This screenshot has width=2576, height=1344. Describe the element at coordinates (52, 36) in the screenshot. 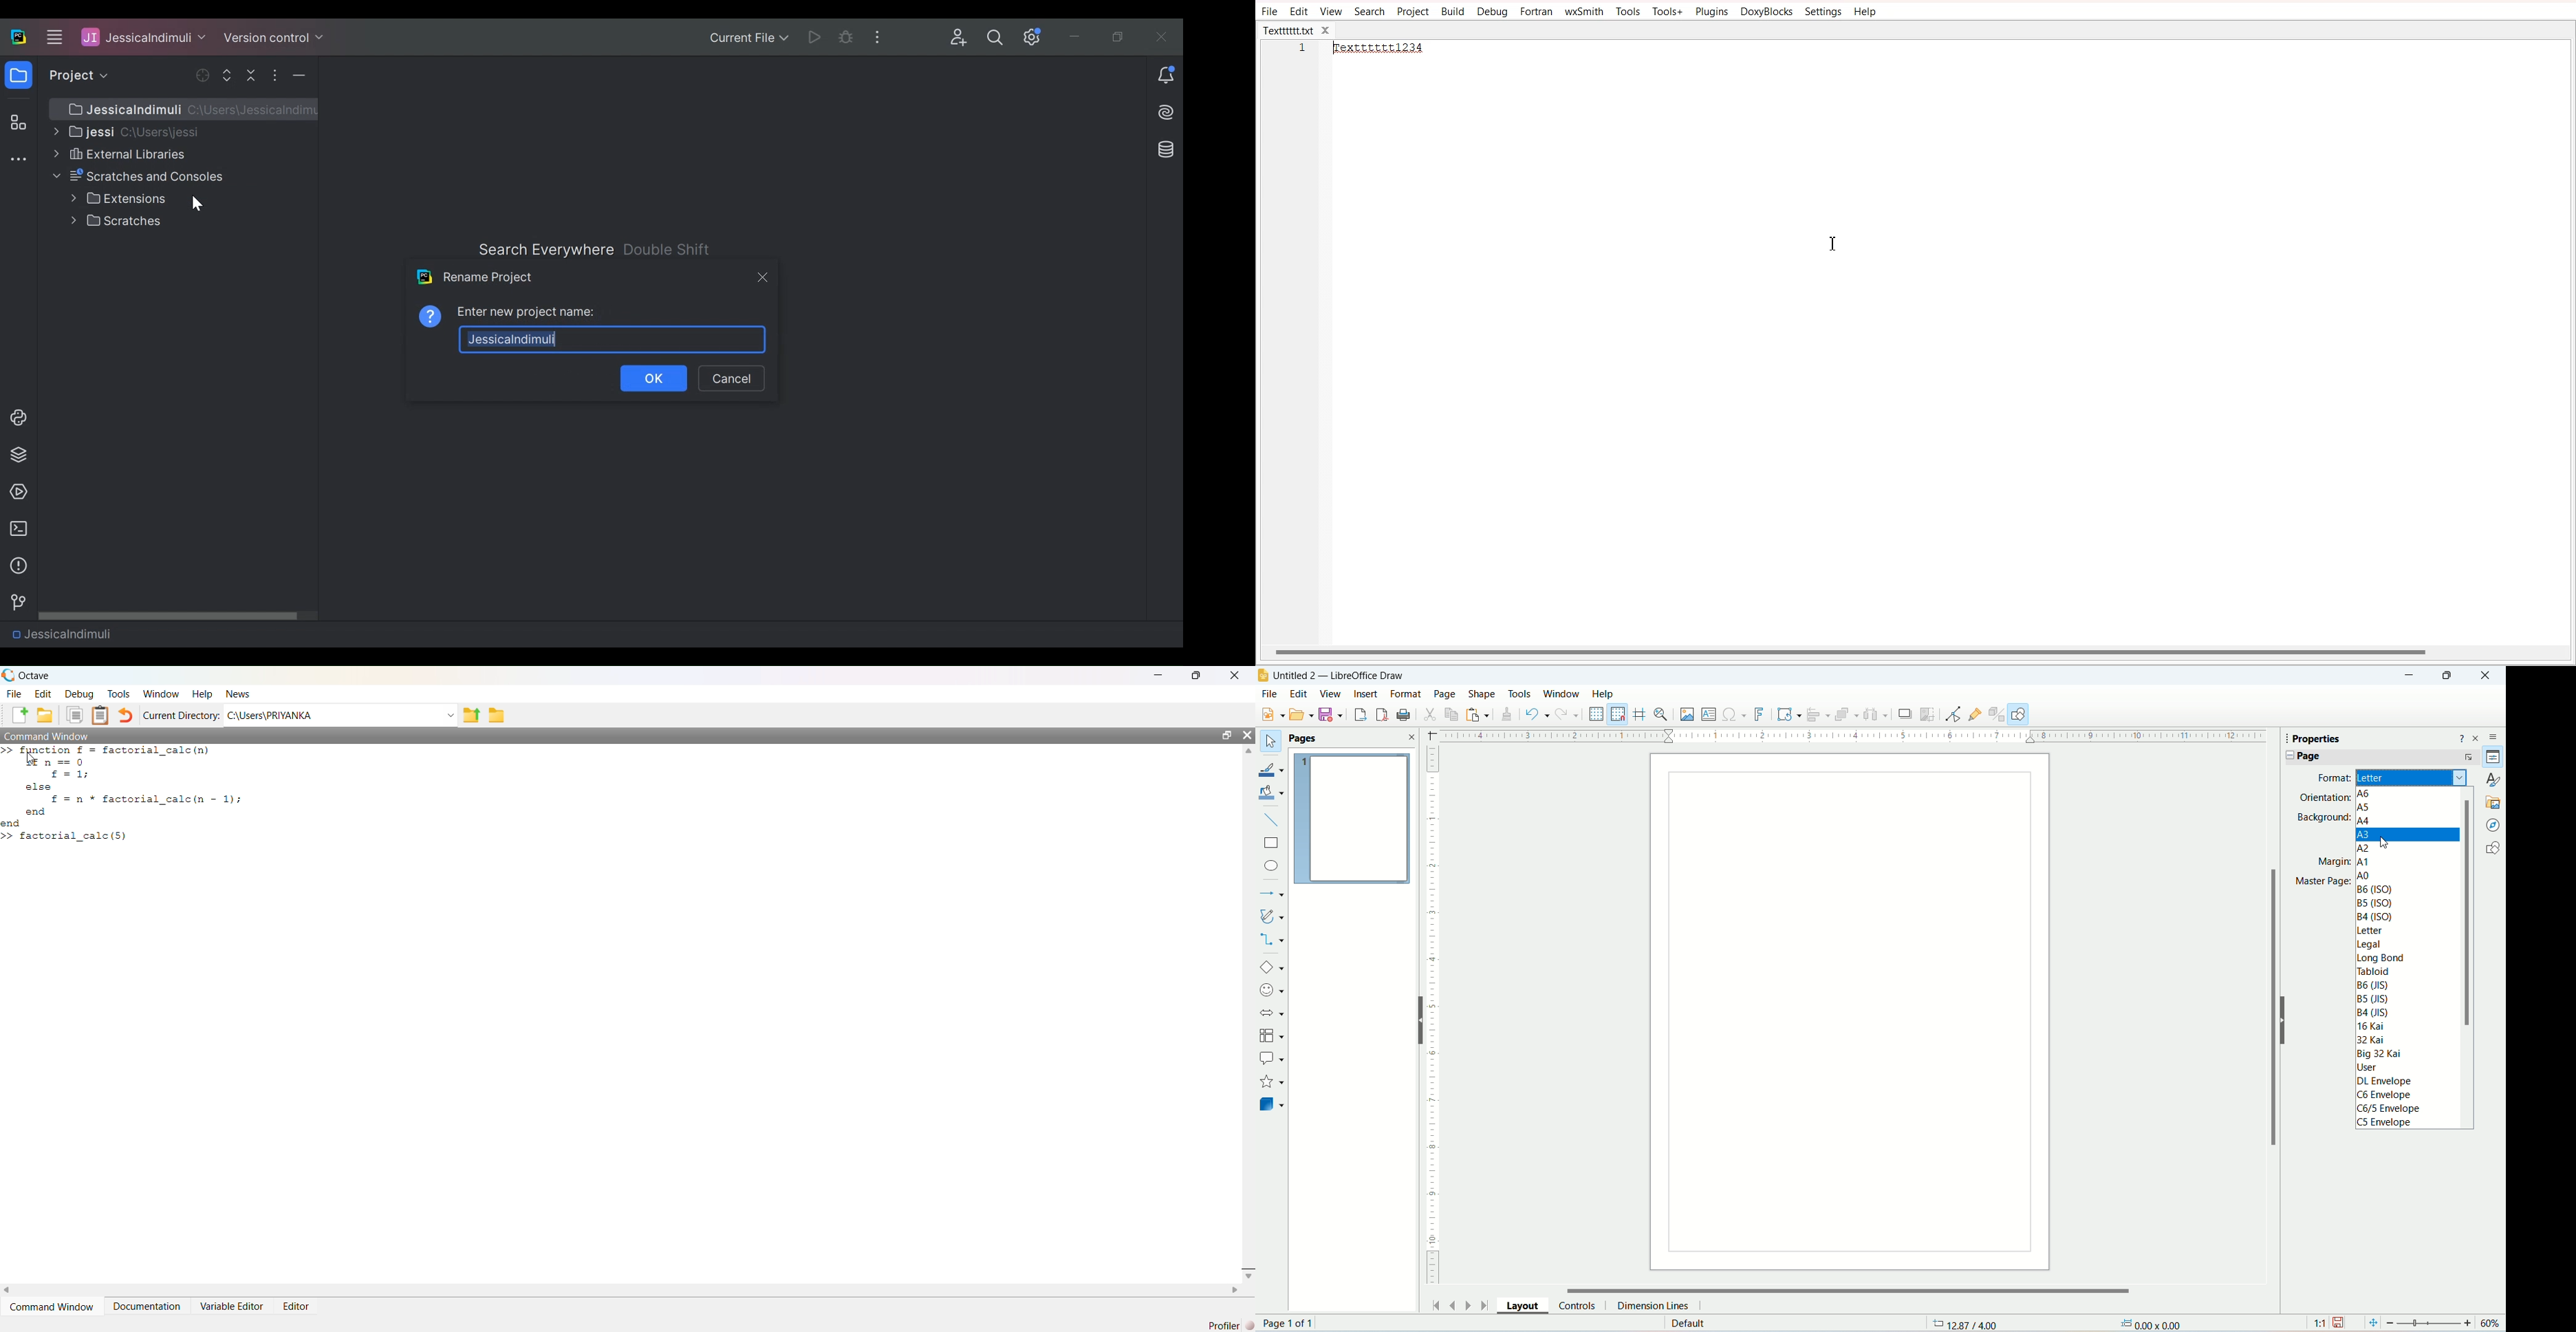

I see `Main  menu` at that location.